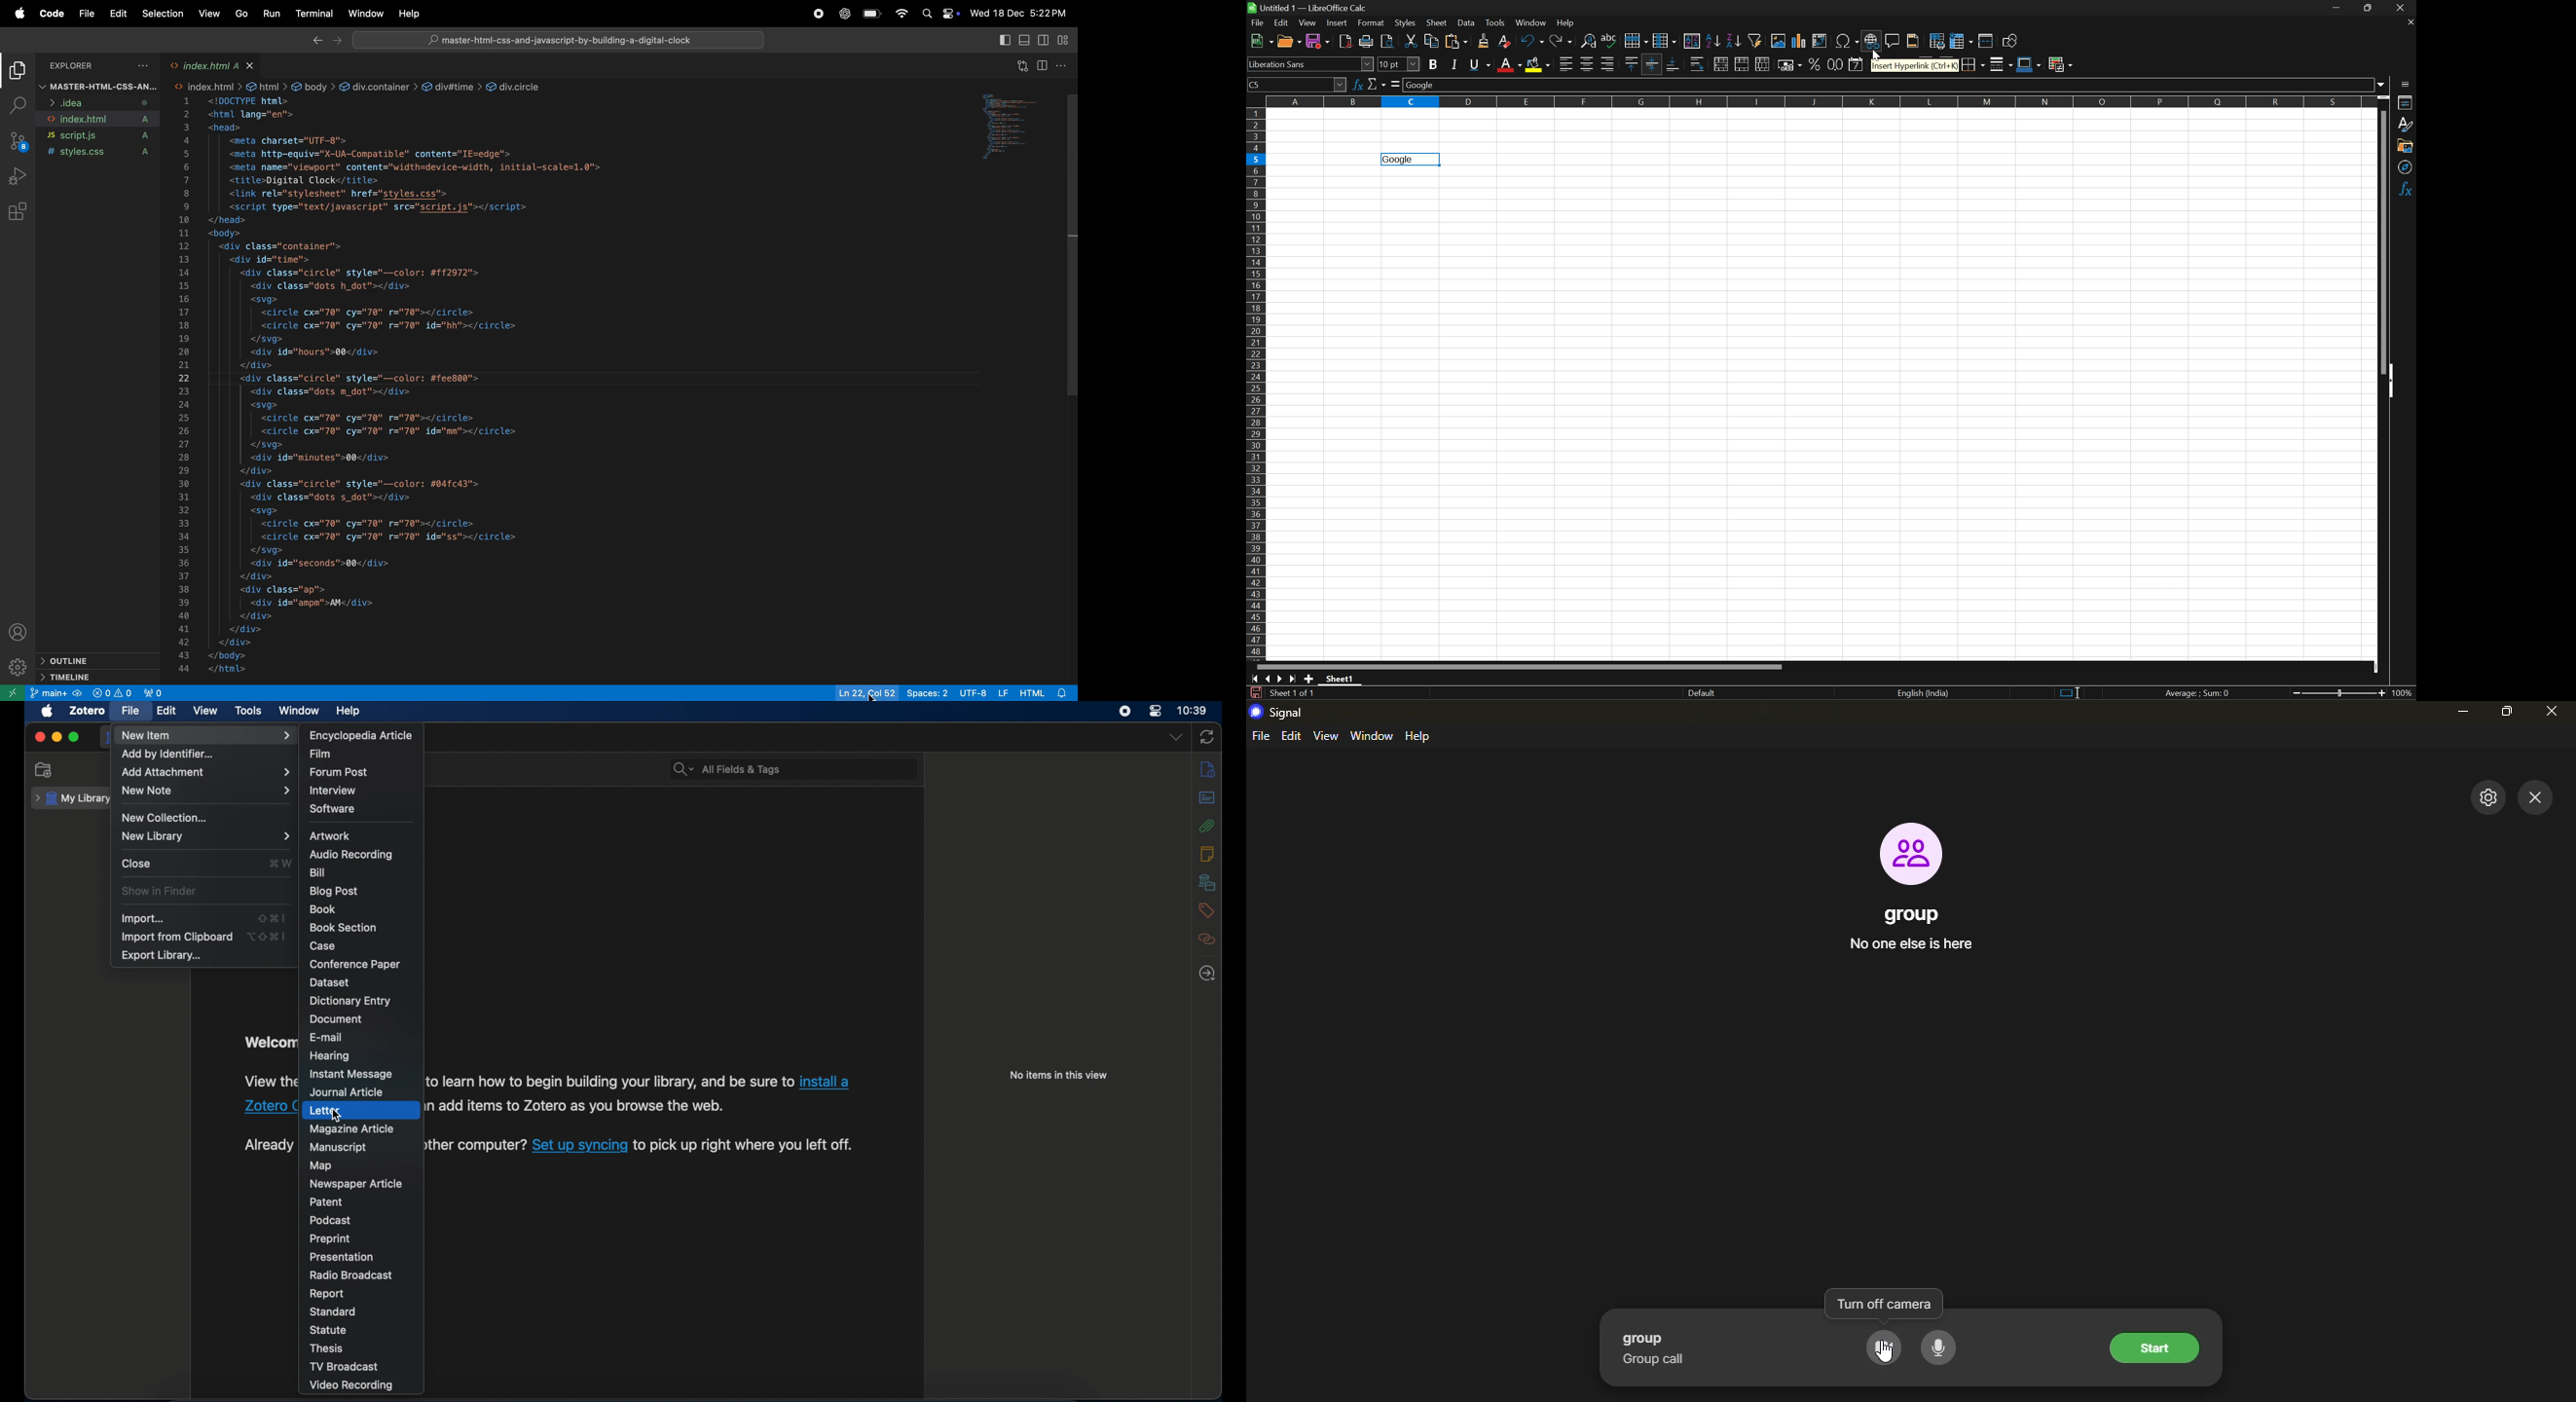 The image size is (2576, 1428). Describe the element at coordinates (578, 1105) in the screenshot. I see `so you can add items to Zotero as you browse the web` at that location.